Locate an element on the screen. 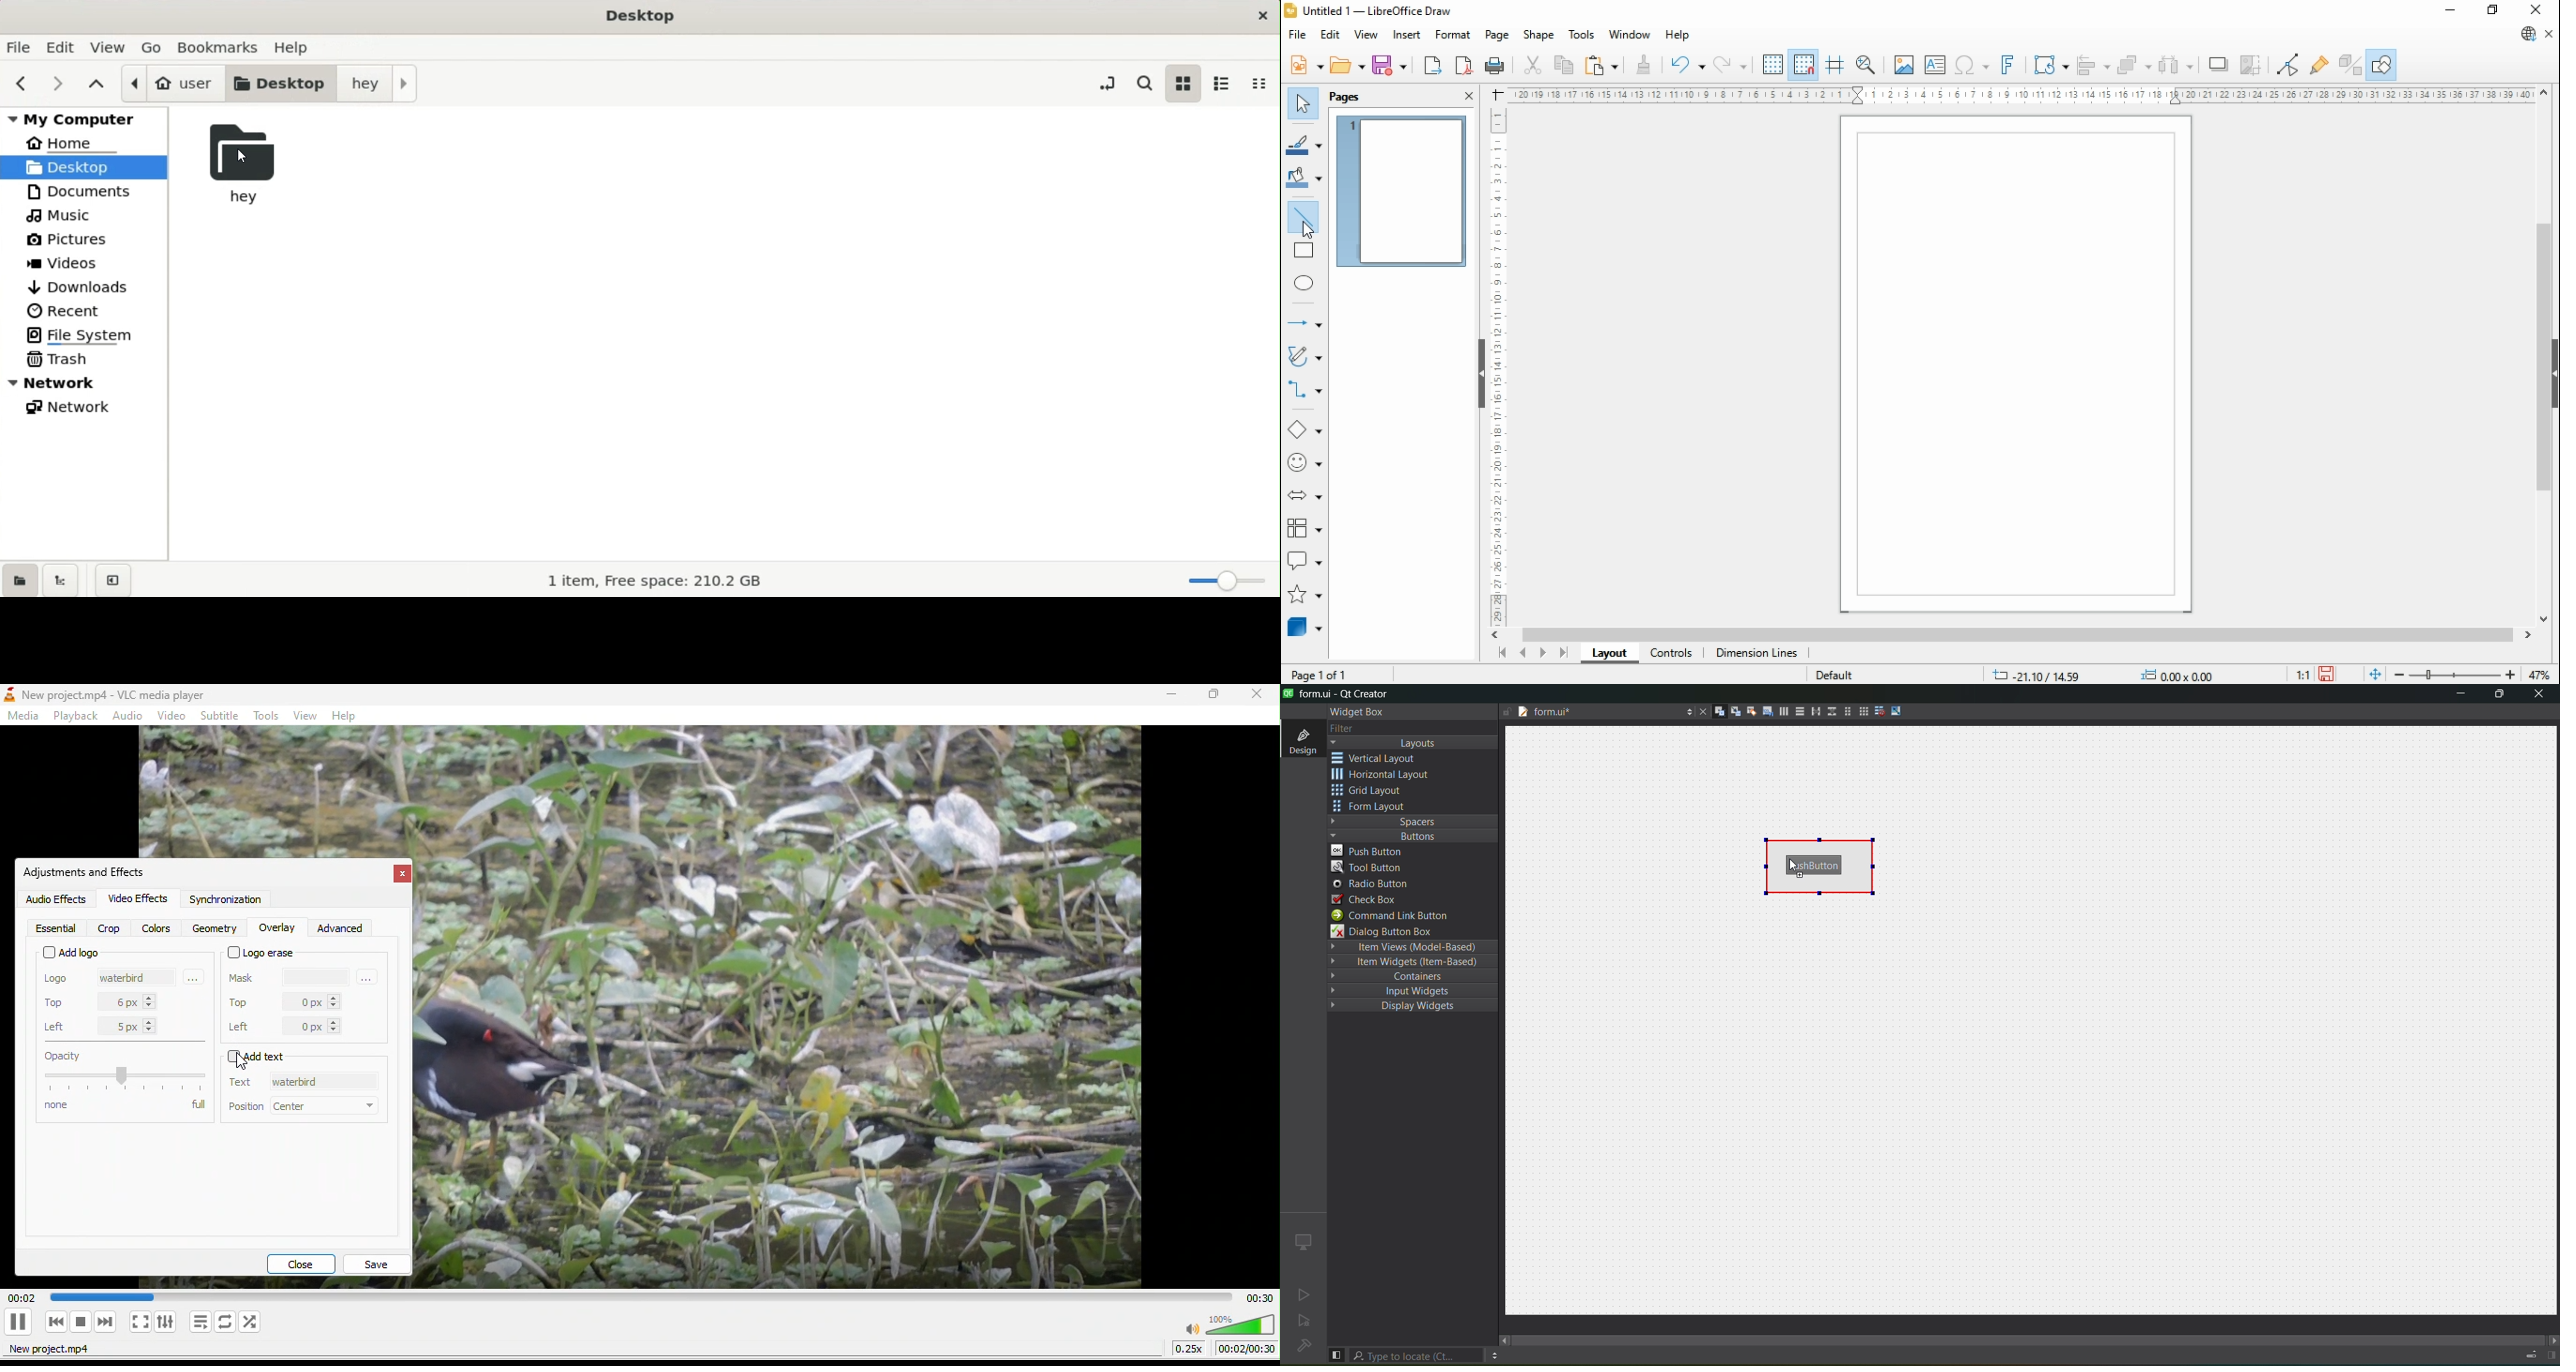  format is located at coordinates (1454, 35).